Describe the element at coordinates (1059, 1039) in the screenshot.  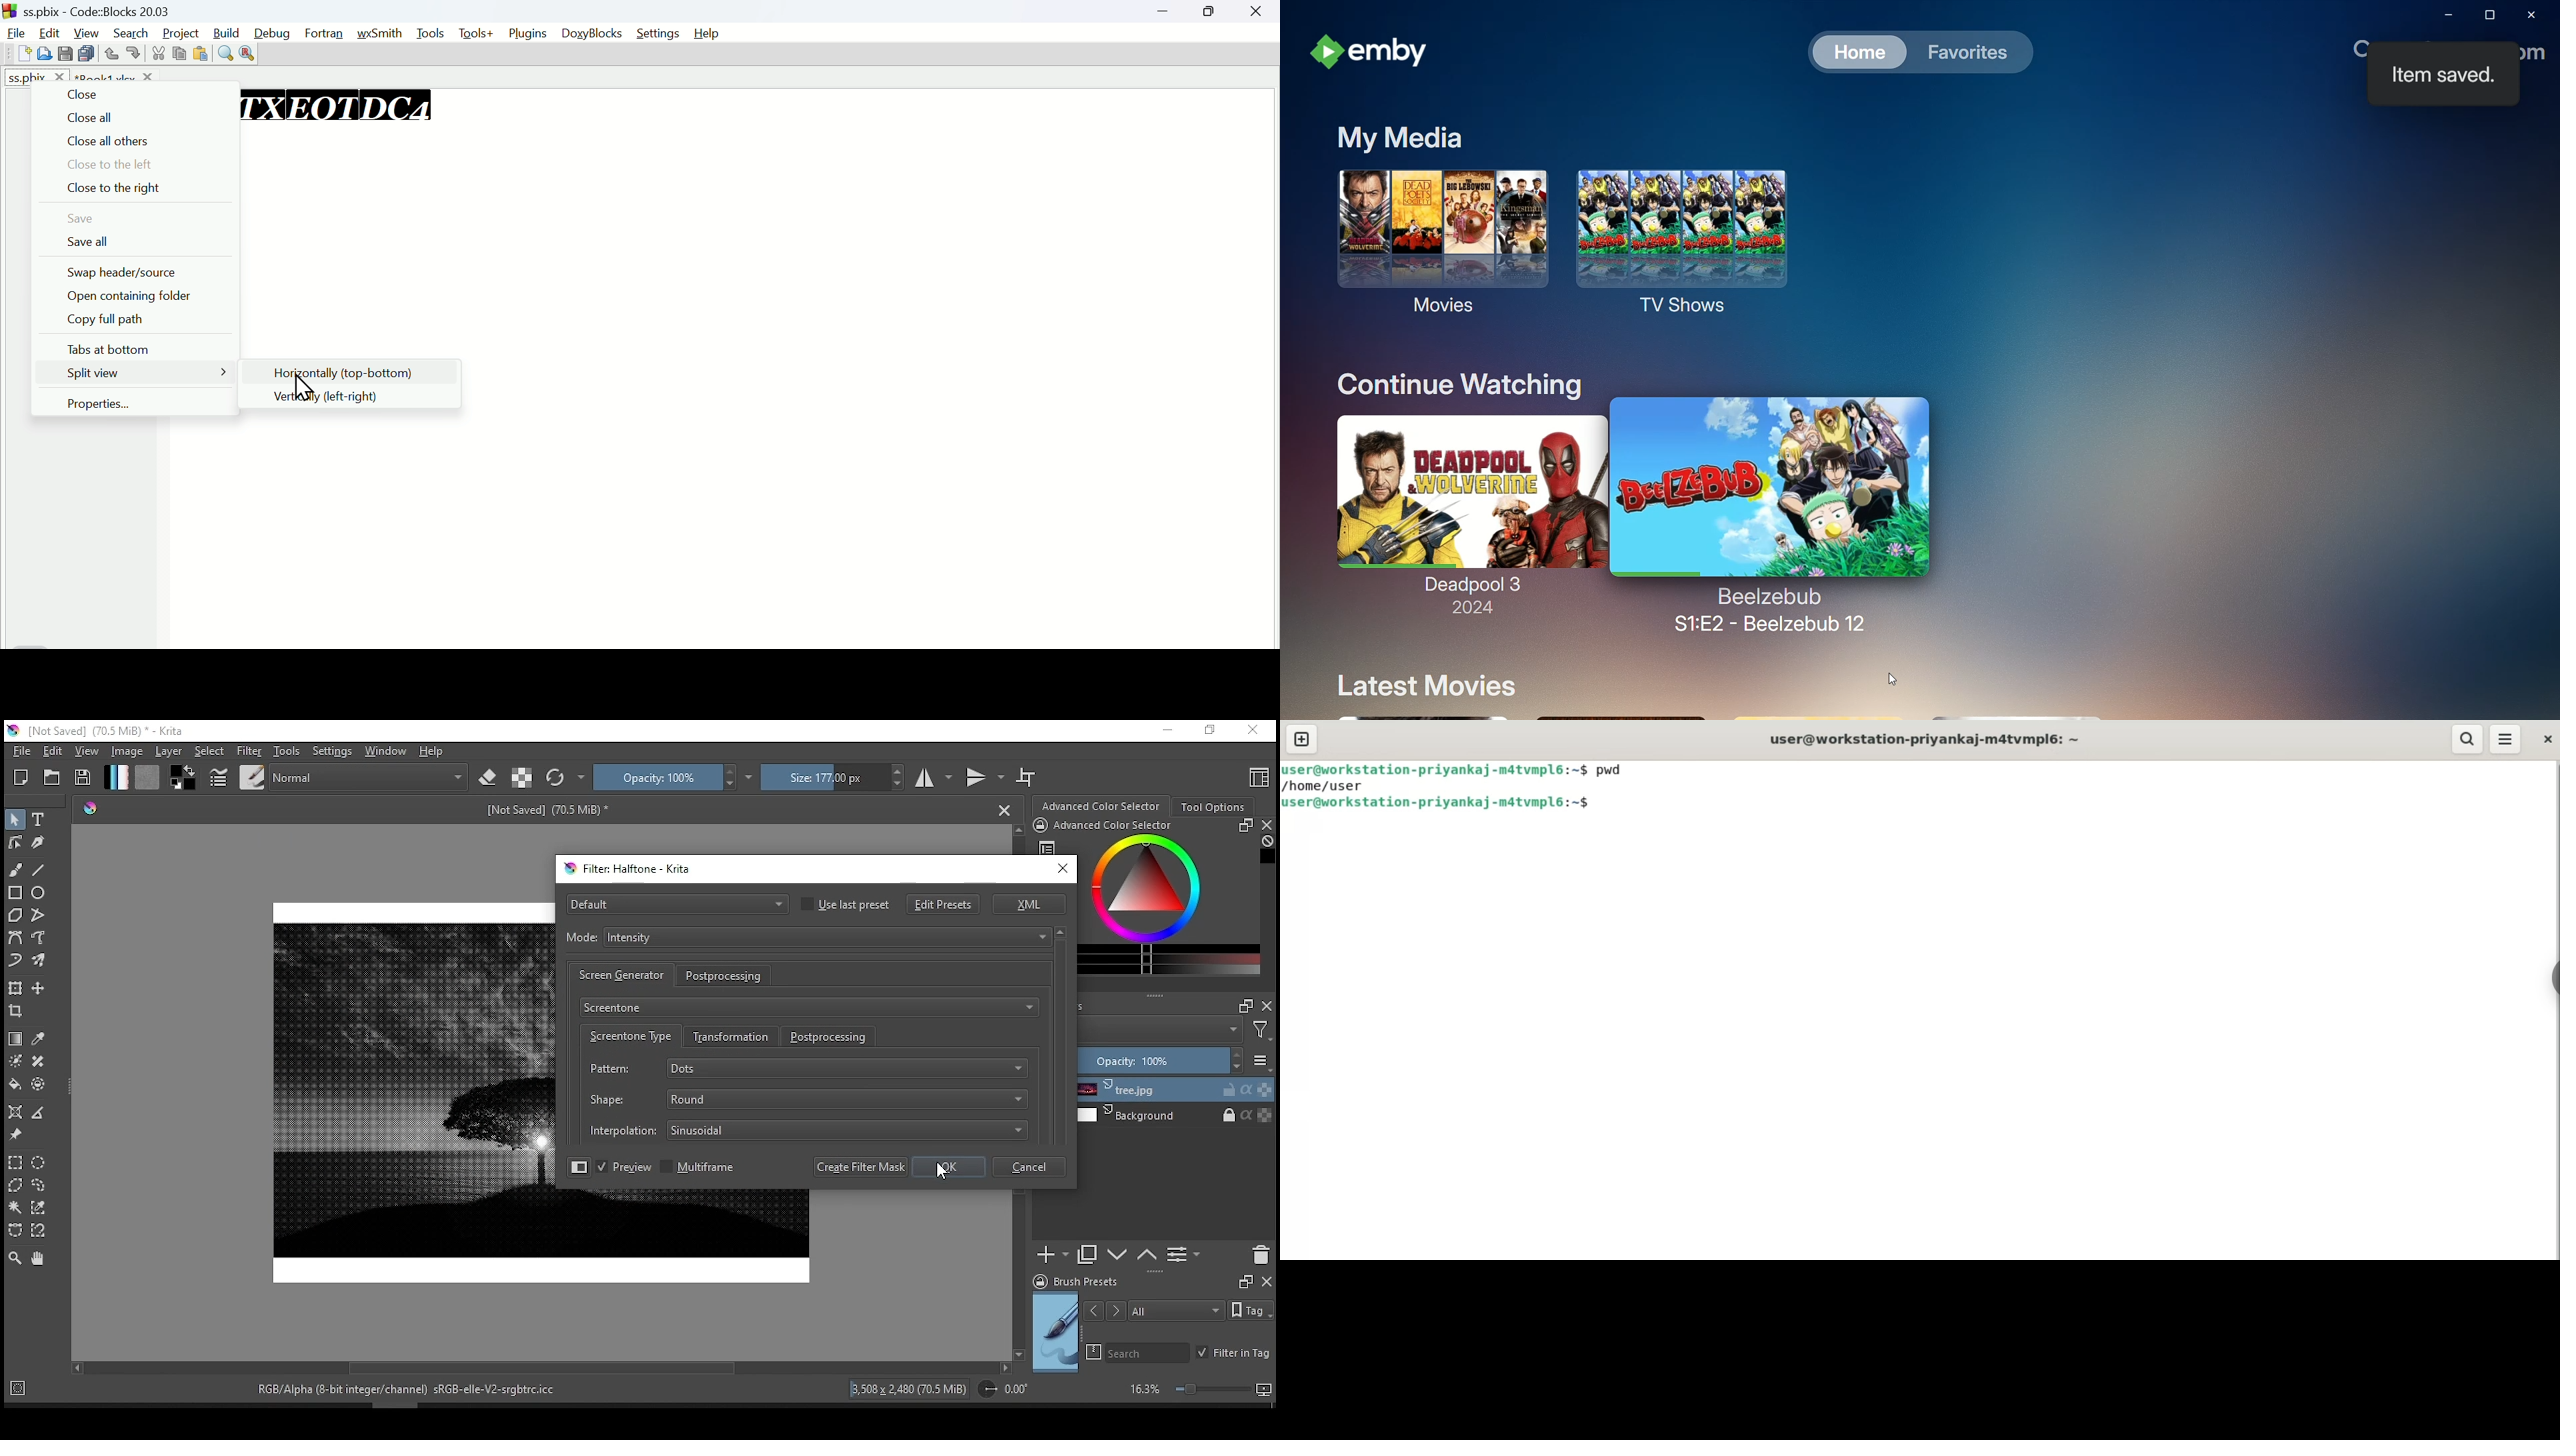
I see `scroll bar` at that location.